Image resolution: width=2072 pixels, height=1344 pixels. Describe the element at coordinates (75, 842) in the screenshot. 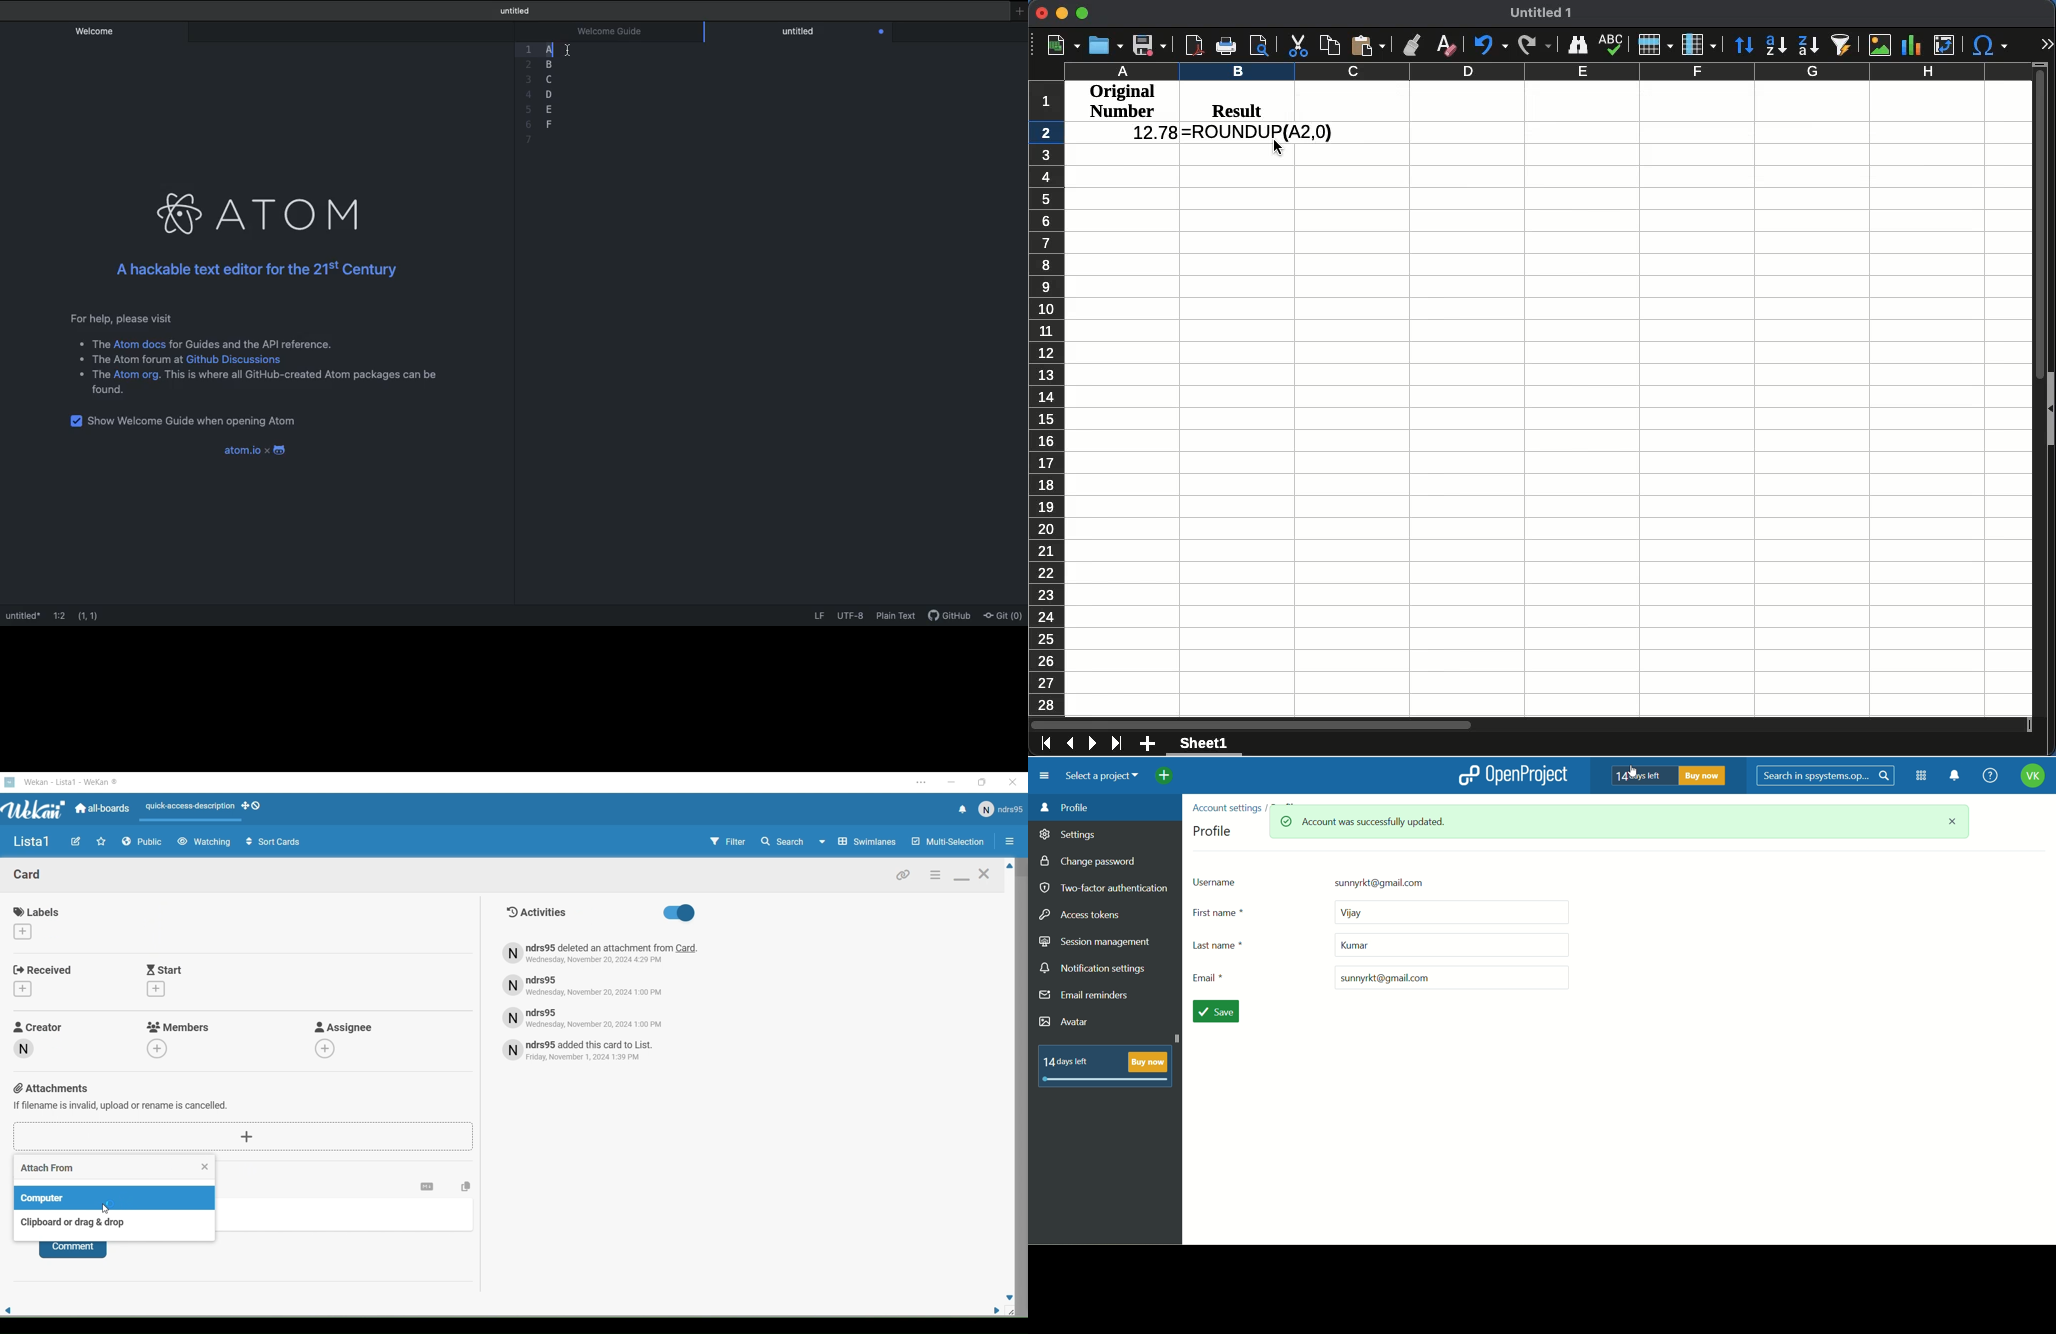

I see `Edit` at that location.